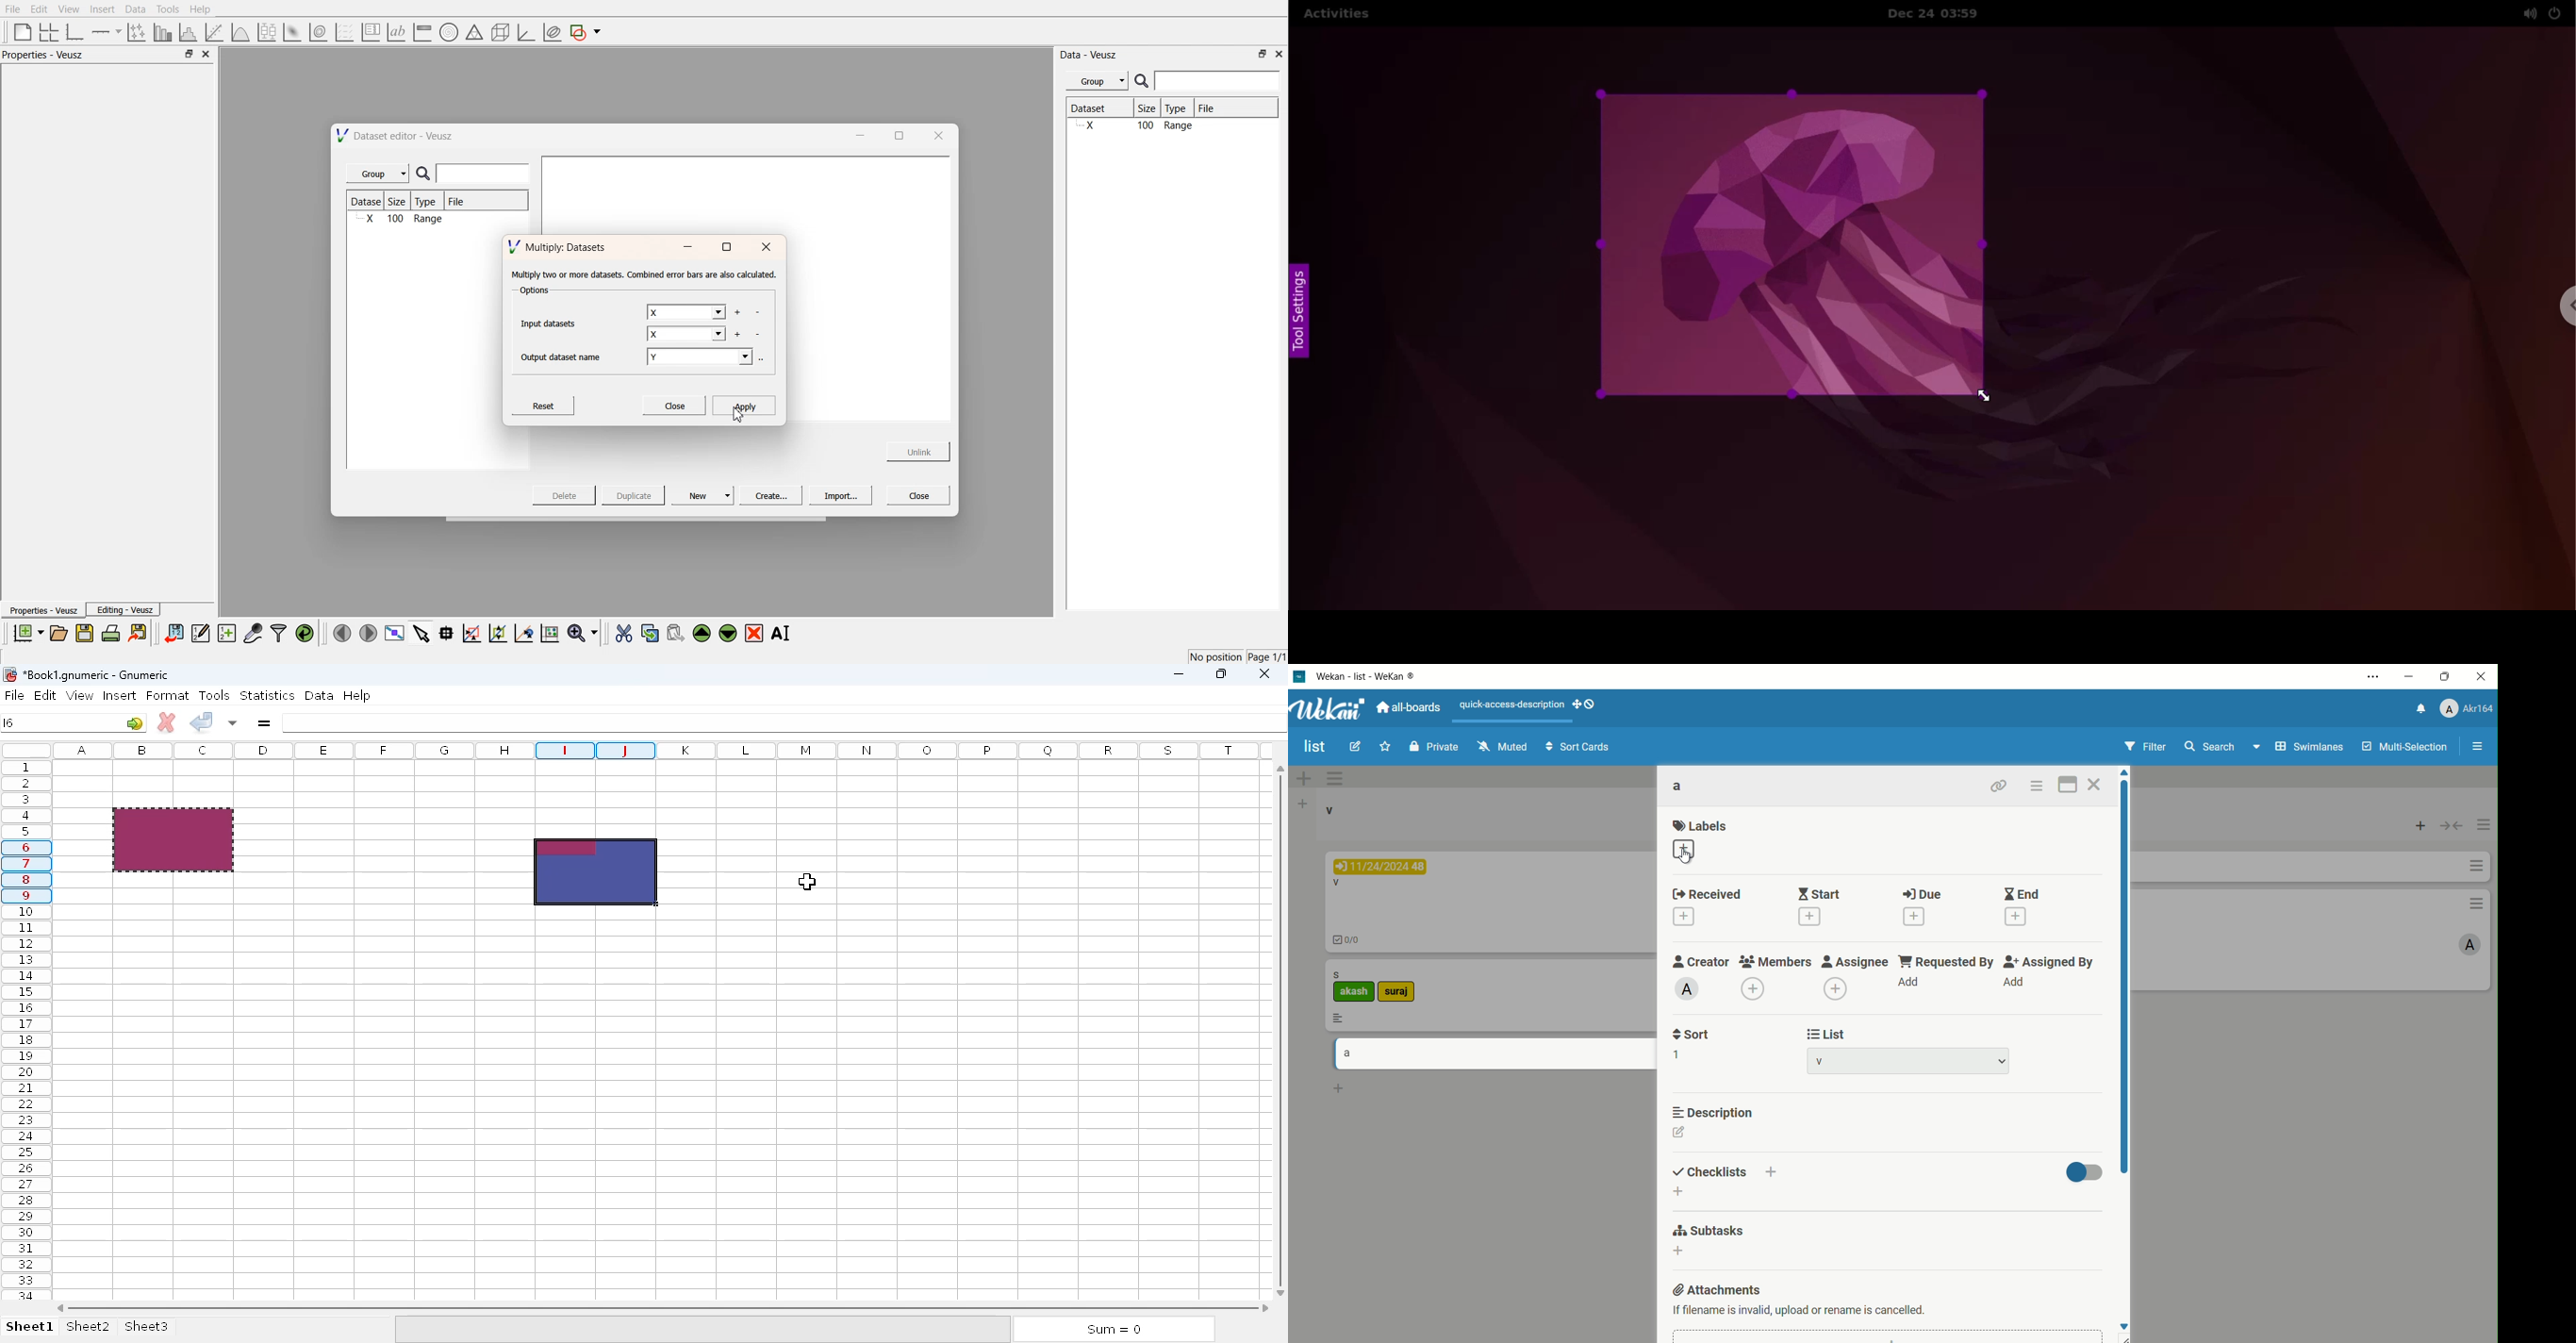 This screenshot has height=1344, width=2576. What do you see at coordinates (162, 33) in the screenshot?
I see `plot bar chart` at bounding box center [162, 33].